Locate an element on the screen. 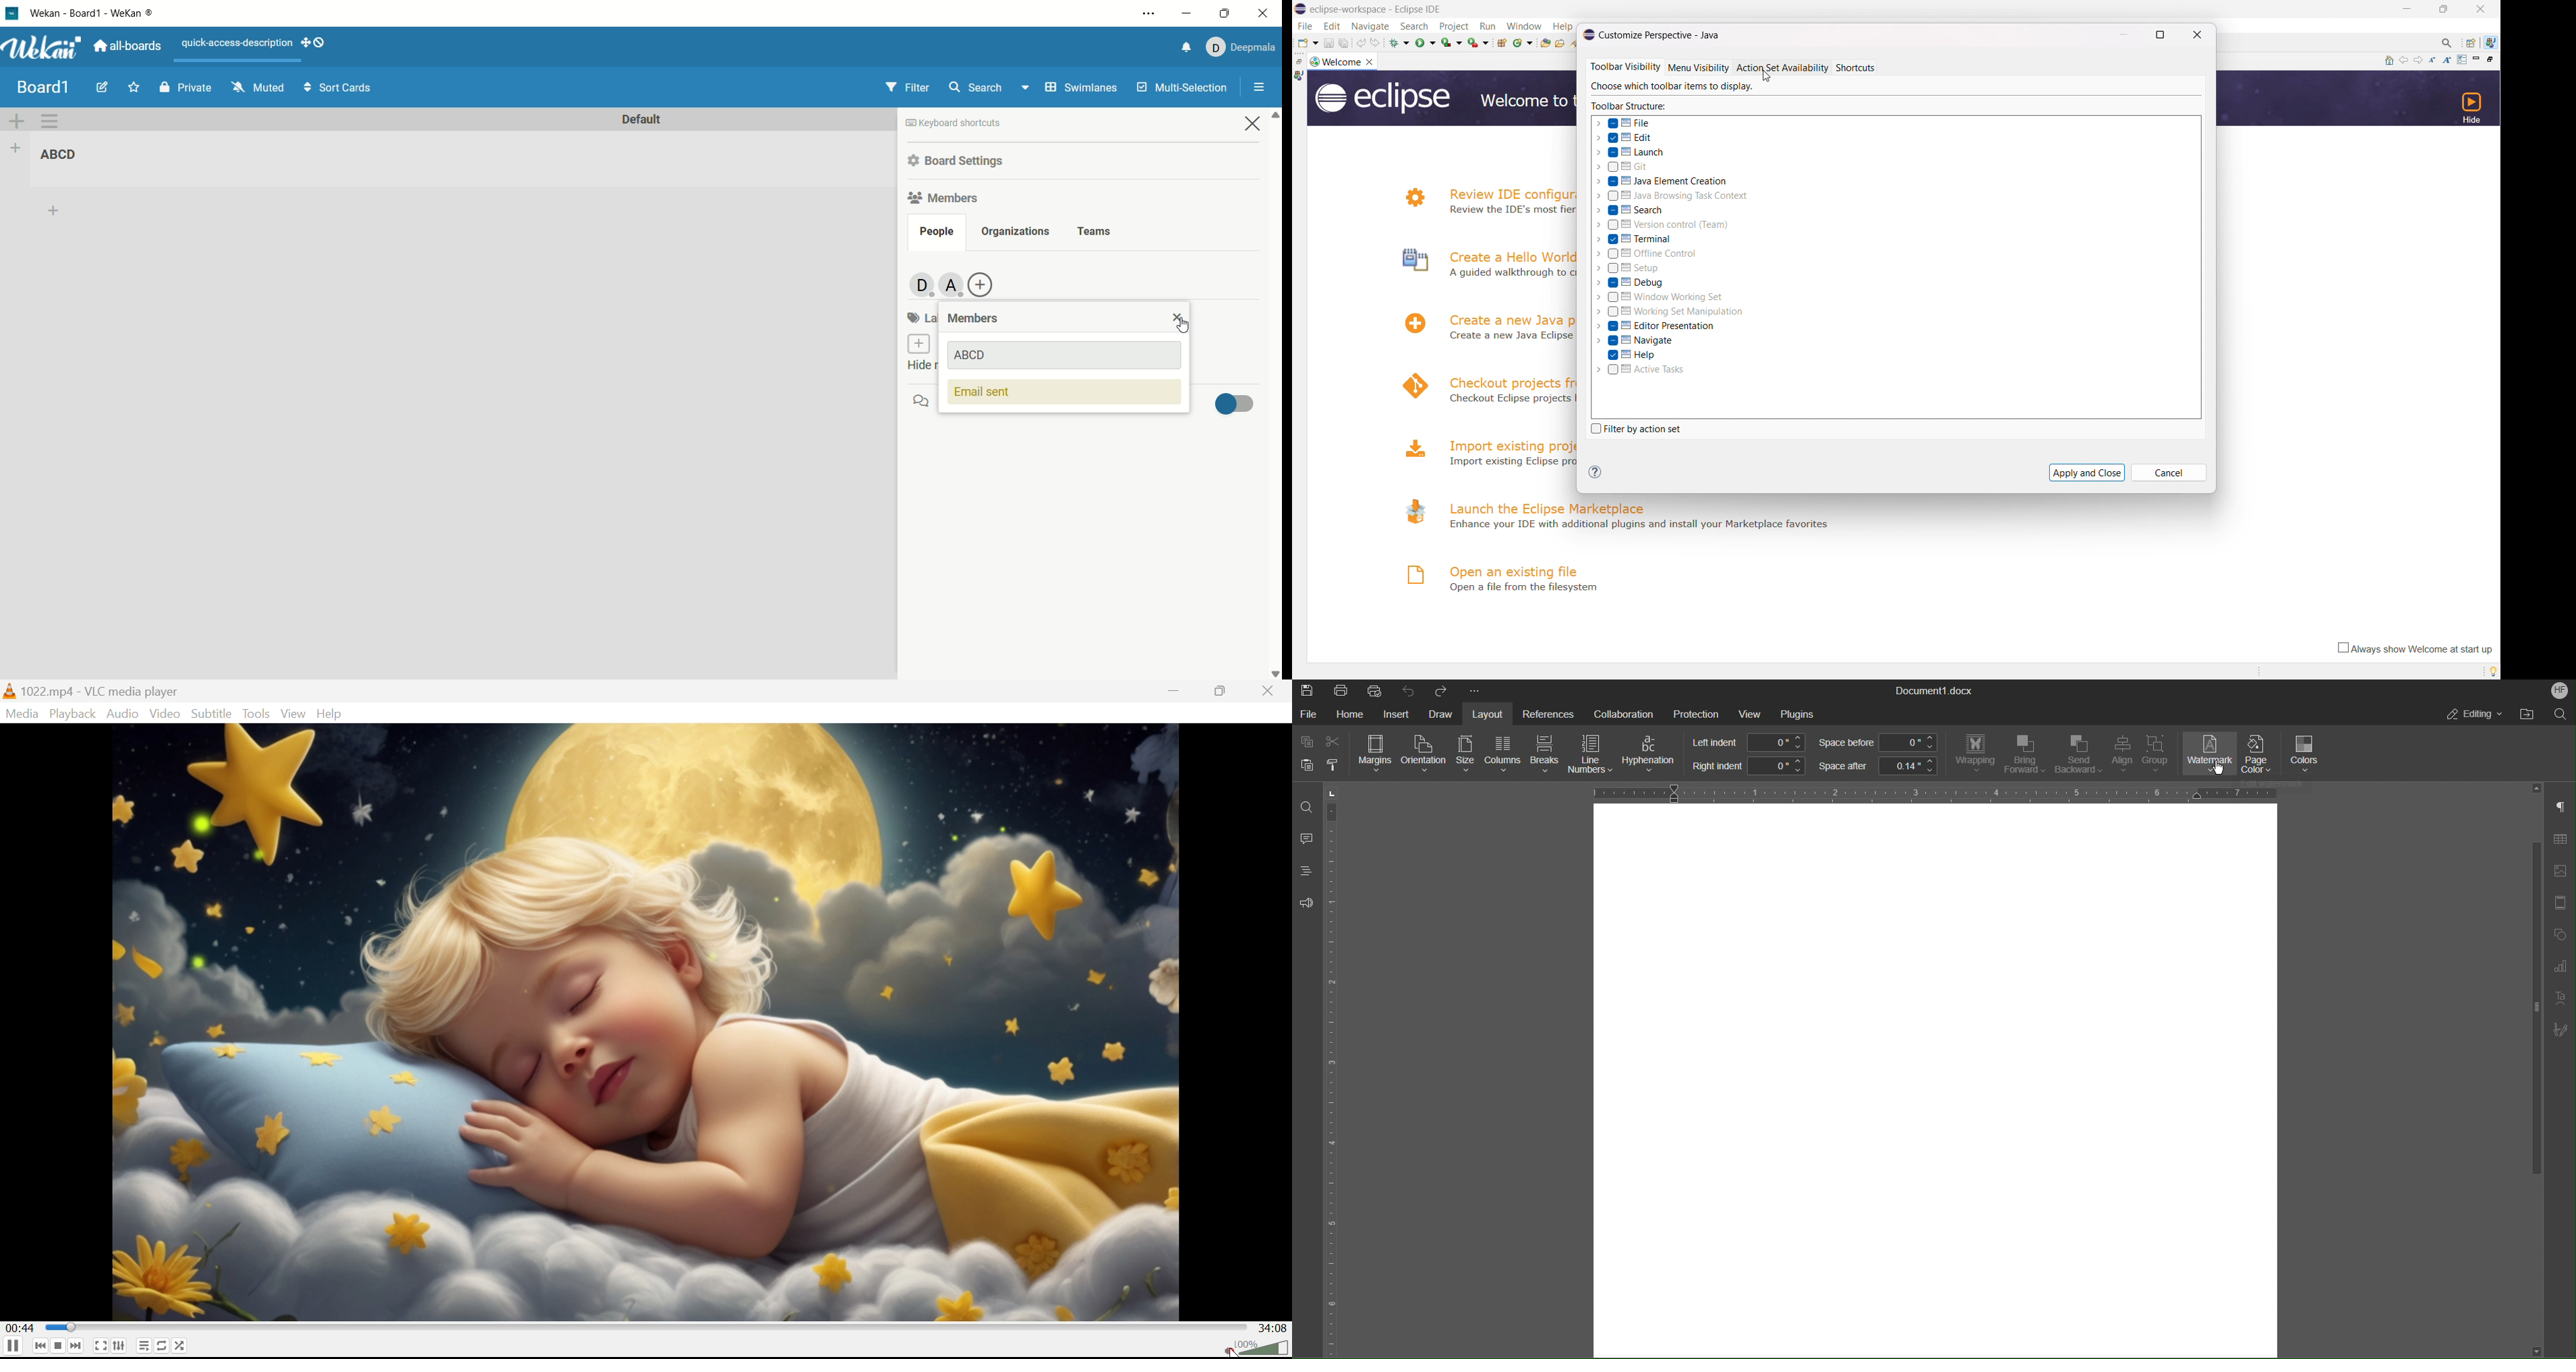  Headings is located at coordinates (1305, 870).